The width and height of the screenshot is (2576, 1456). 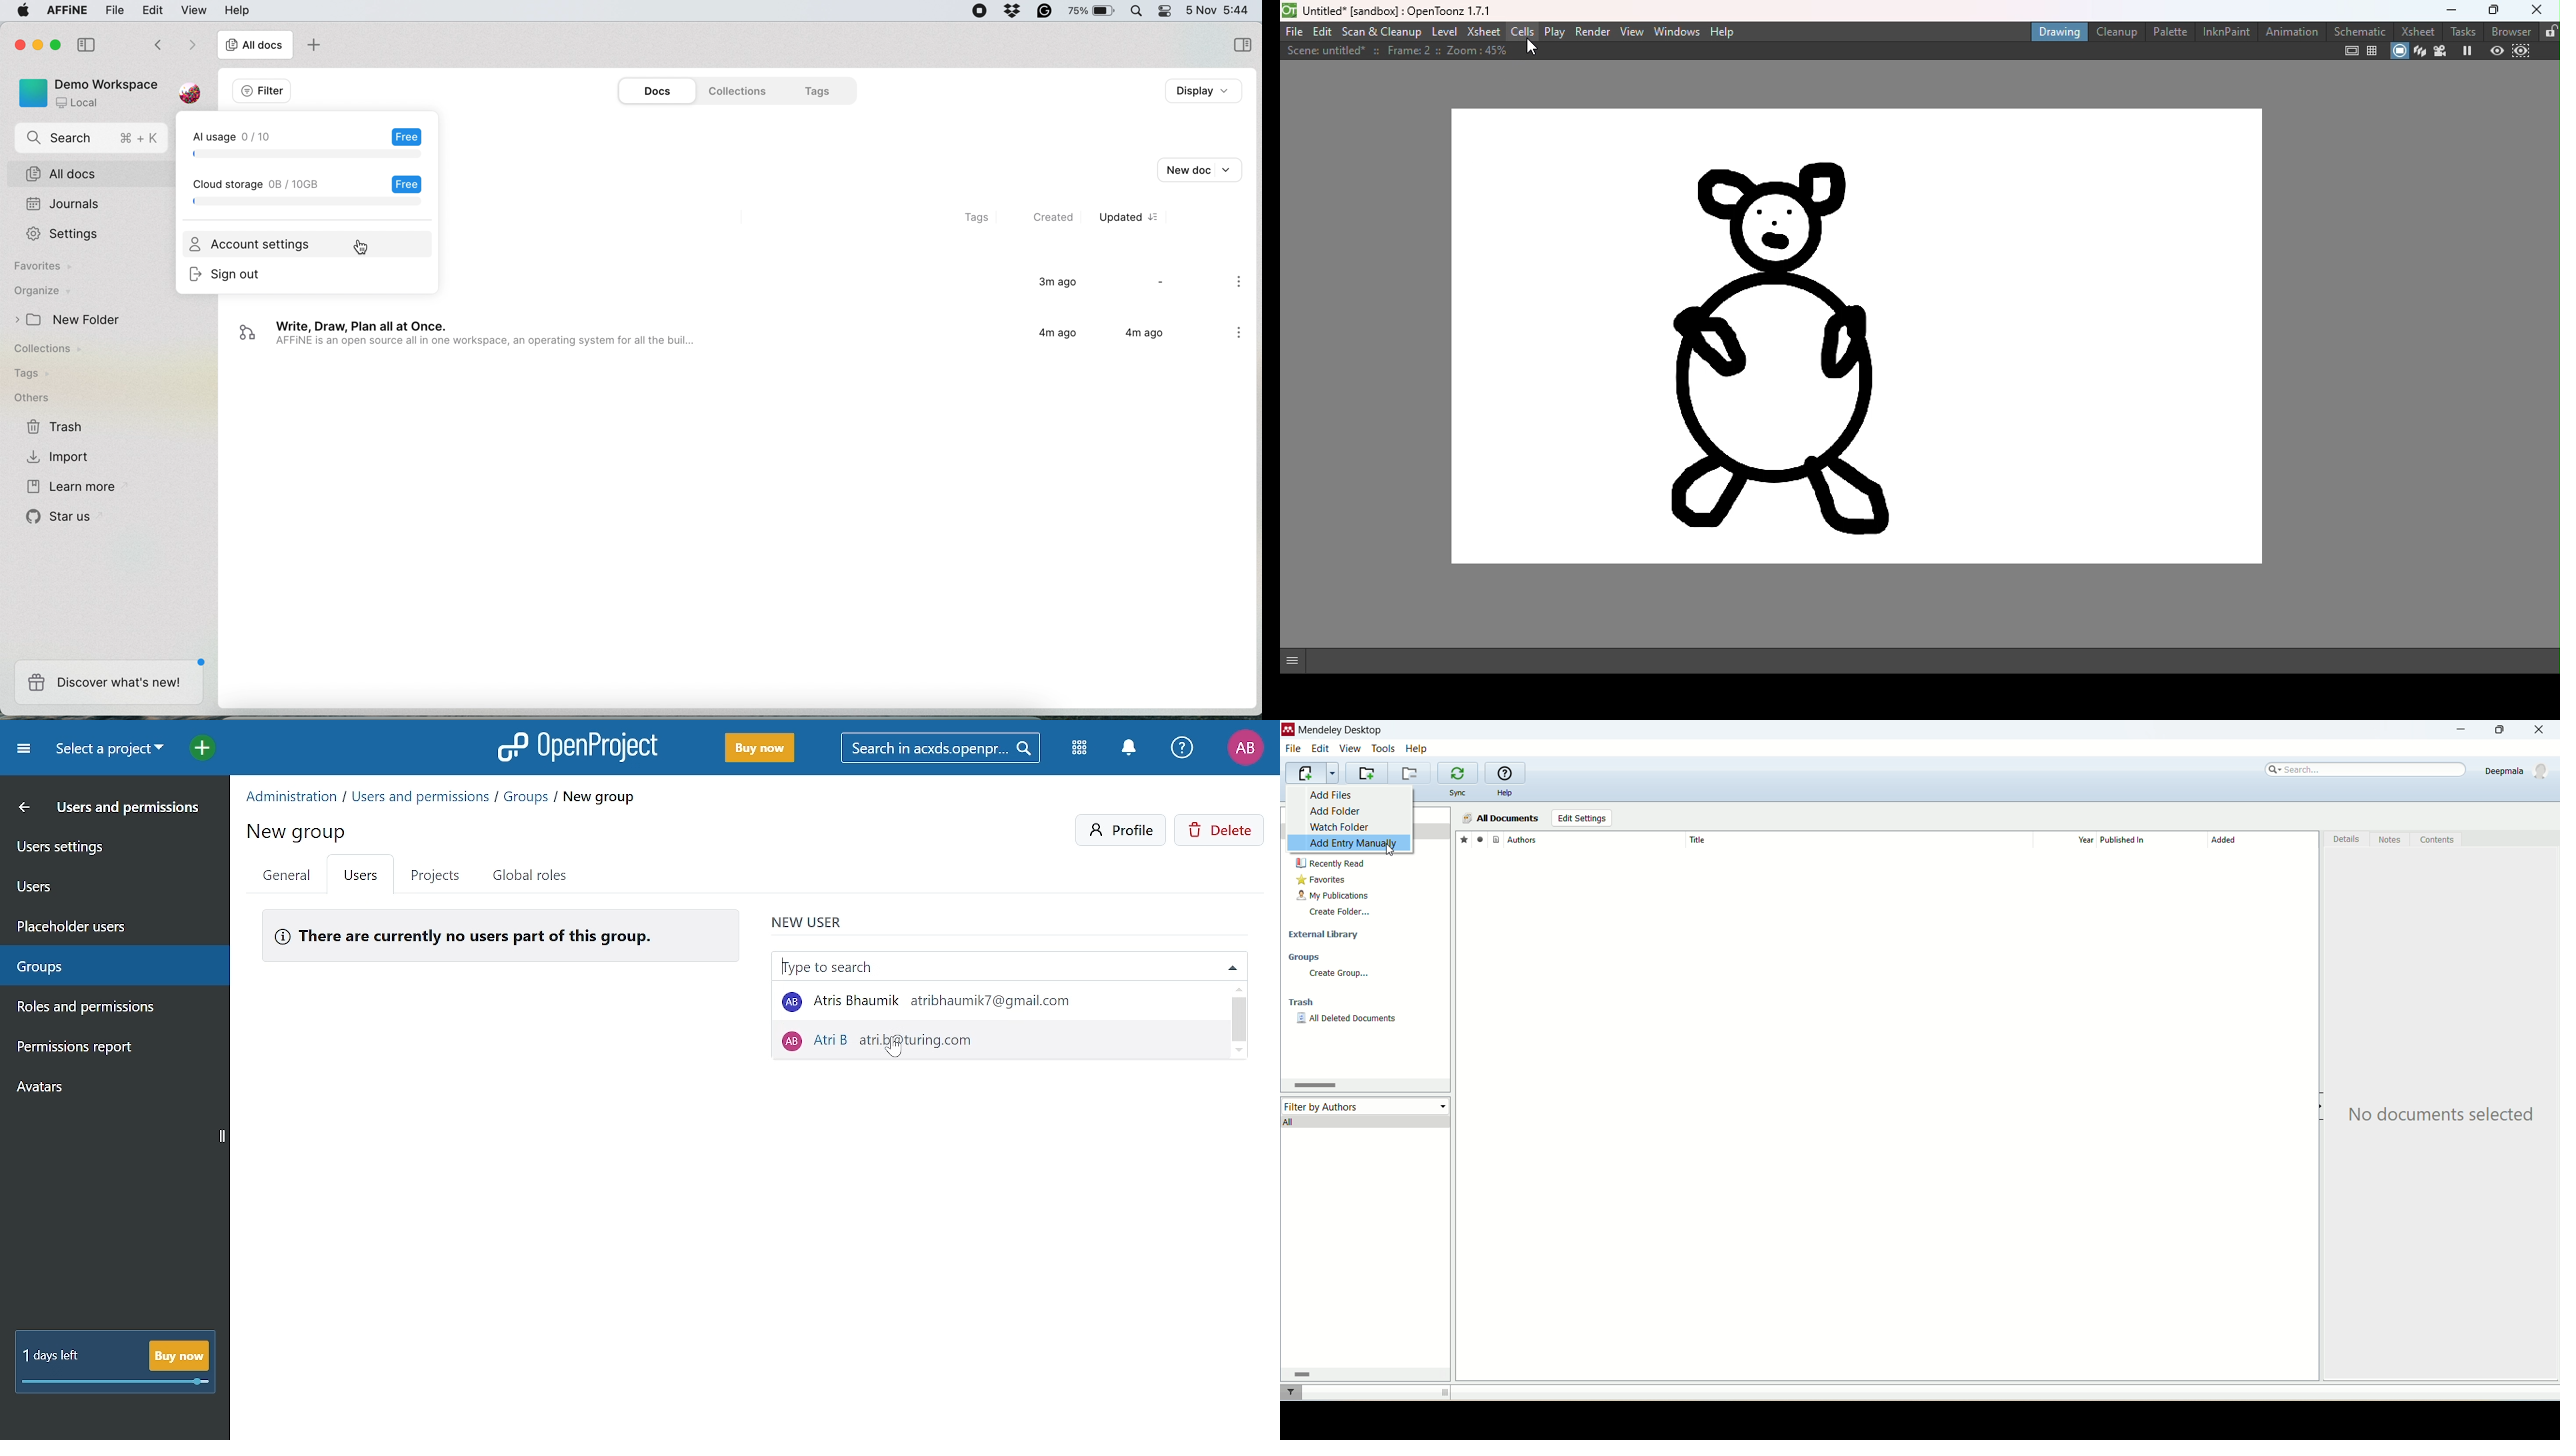 I want to click on Path, so click(x=442, y=795).